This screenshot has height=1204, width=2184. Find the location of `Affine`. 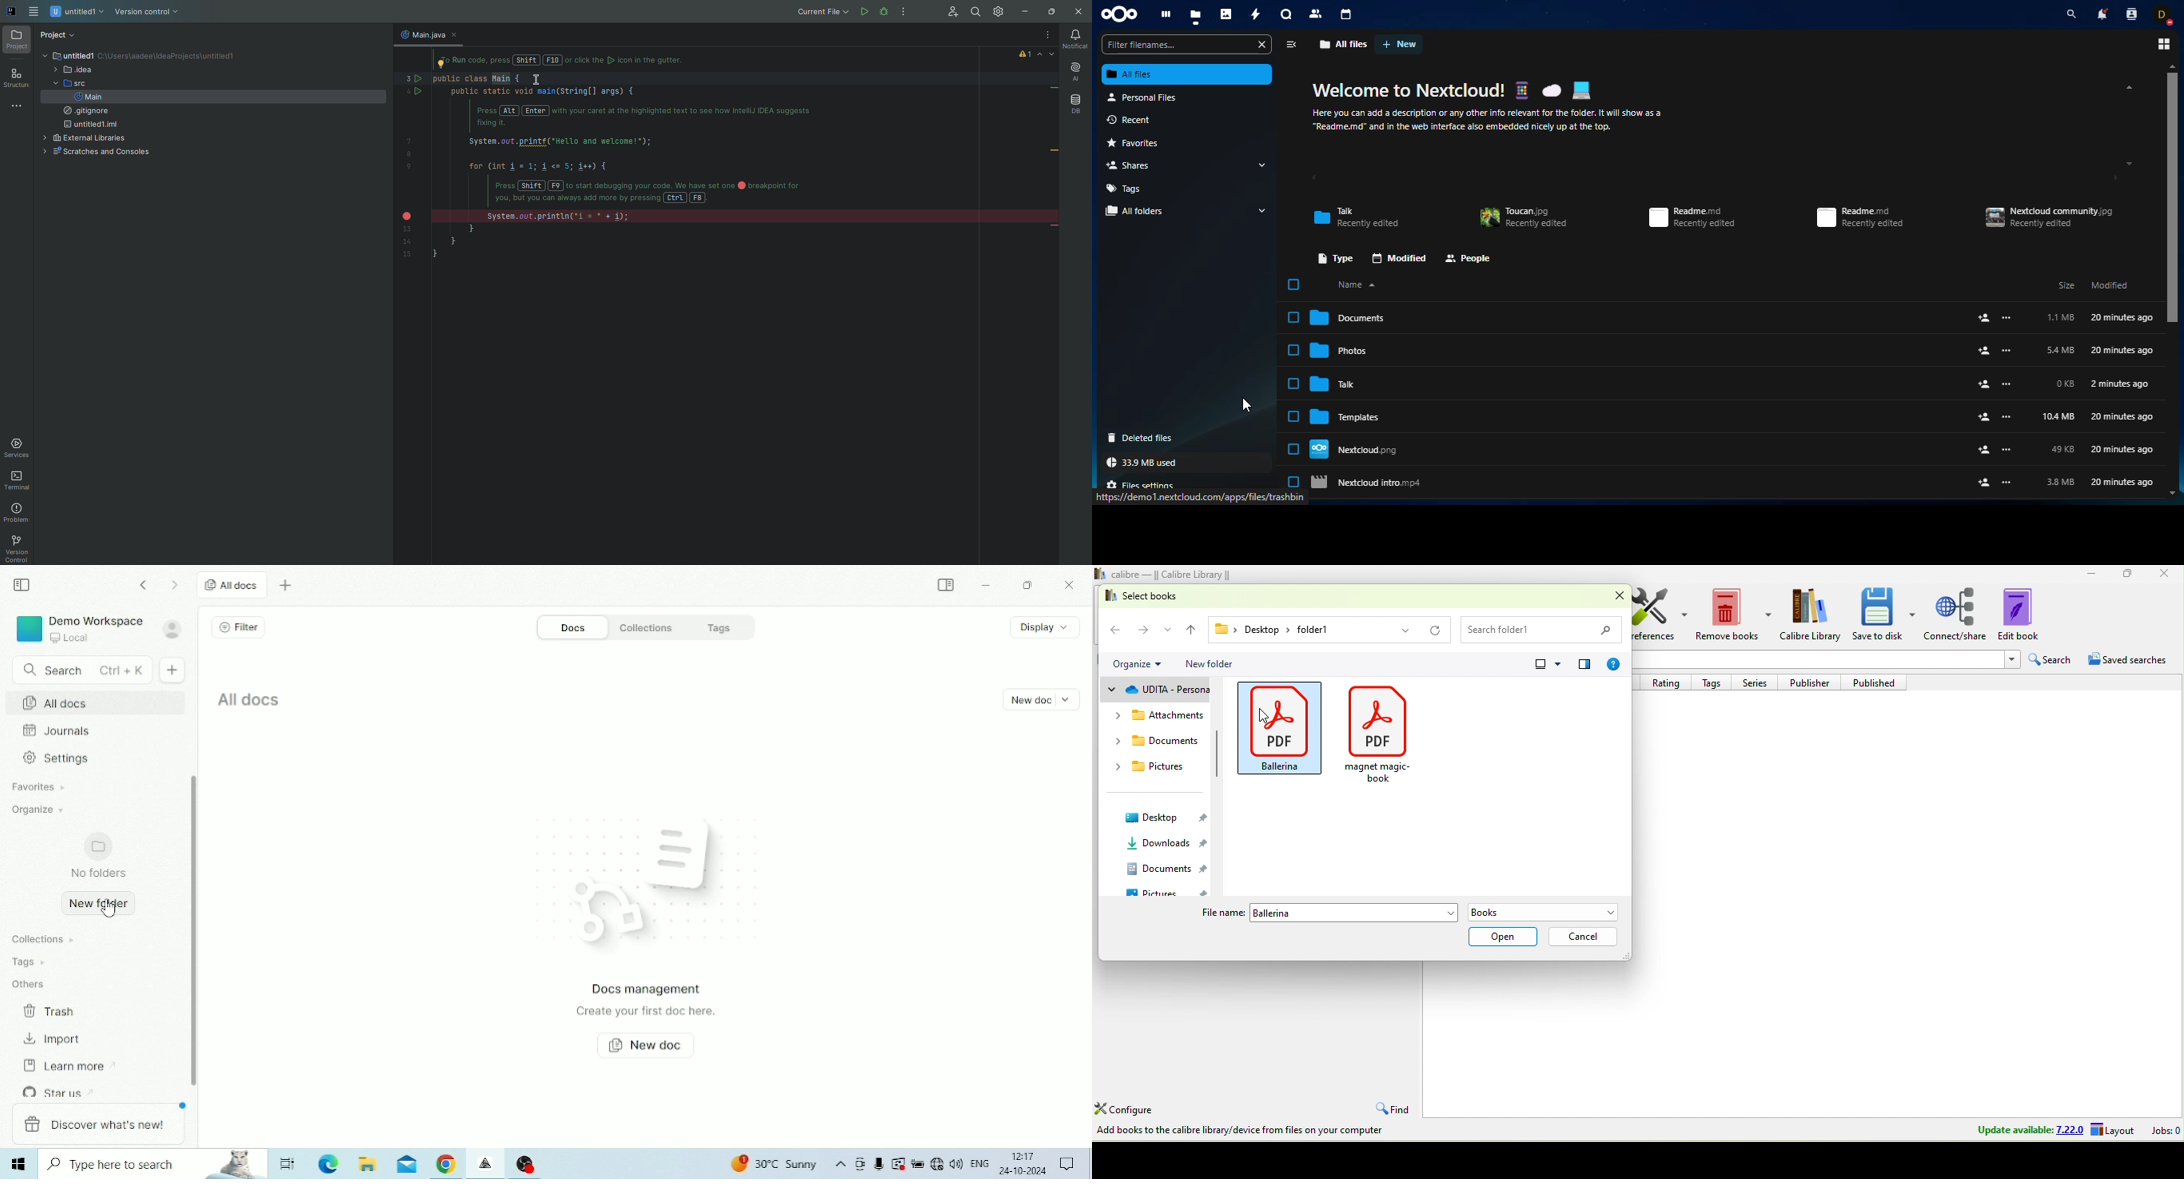

Affine is located at coordinates (487, 1164).